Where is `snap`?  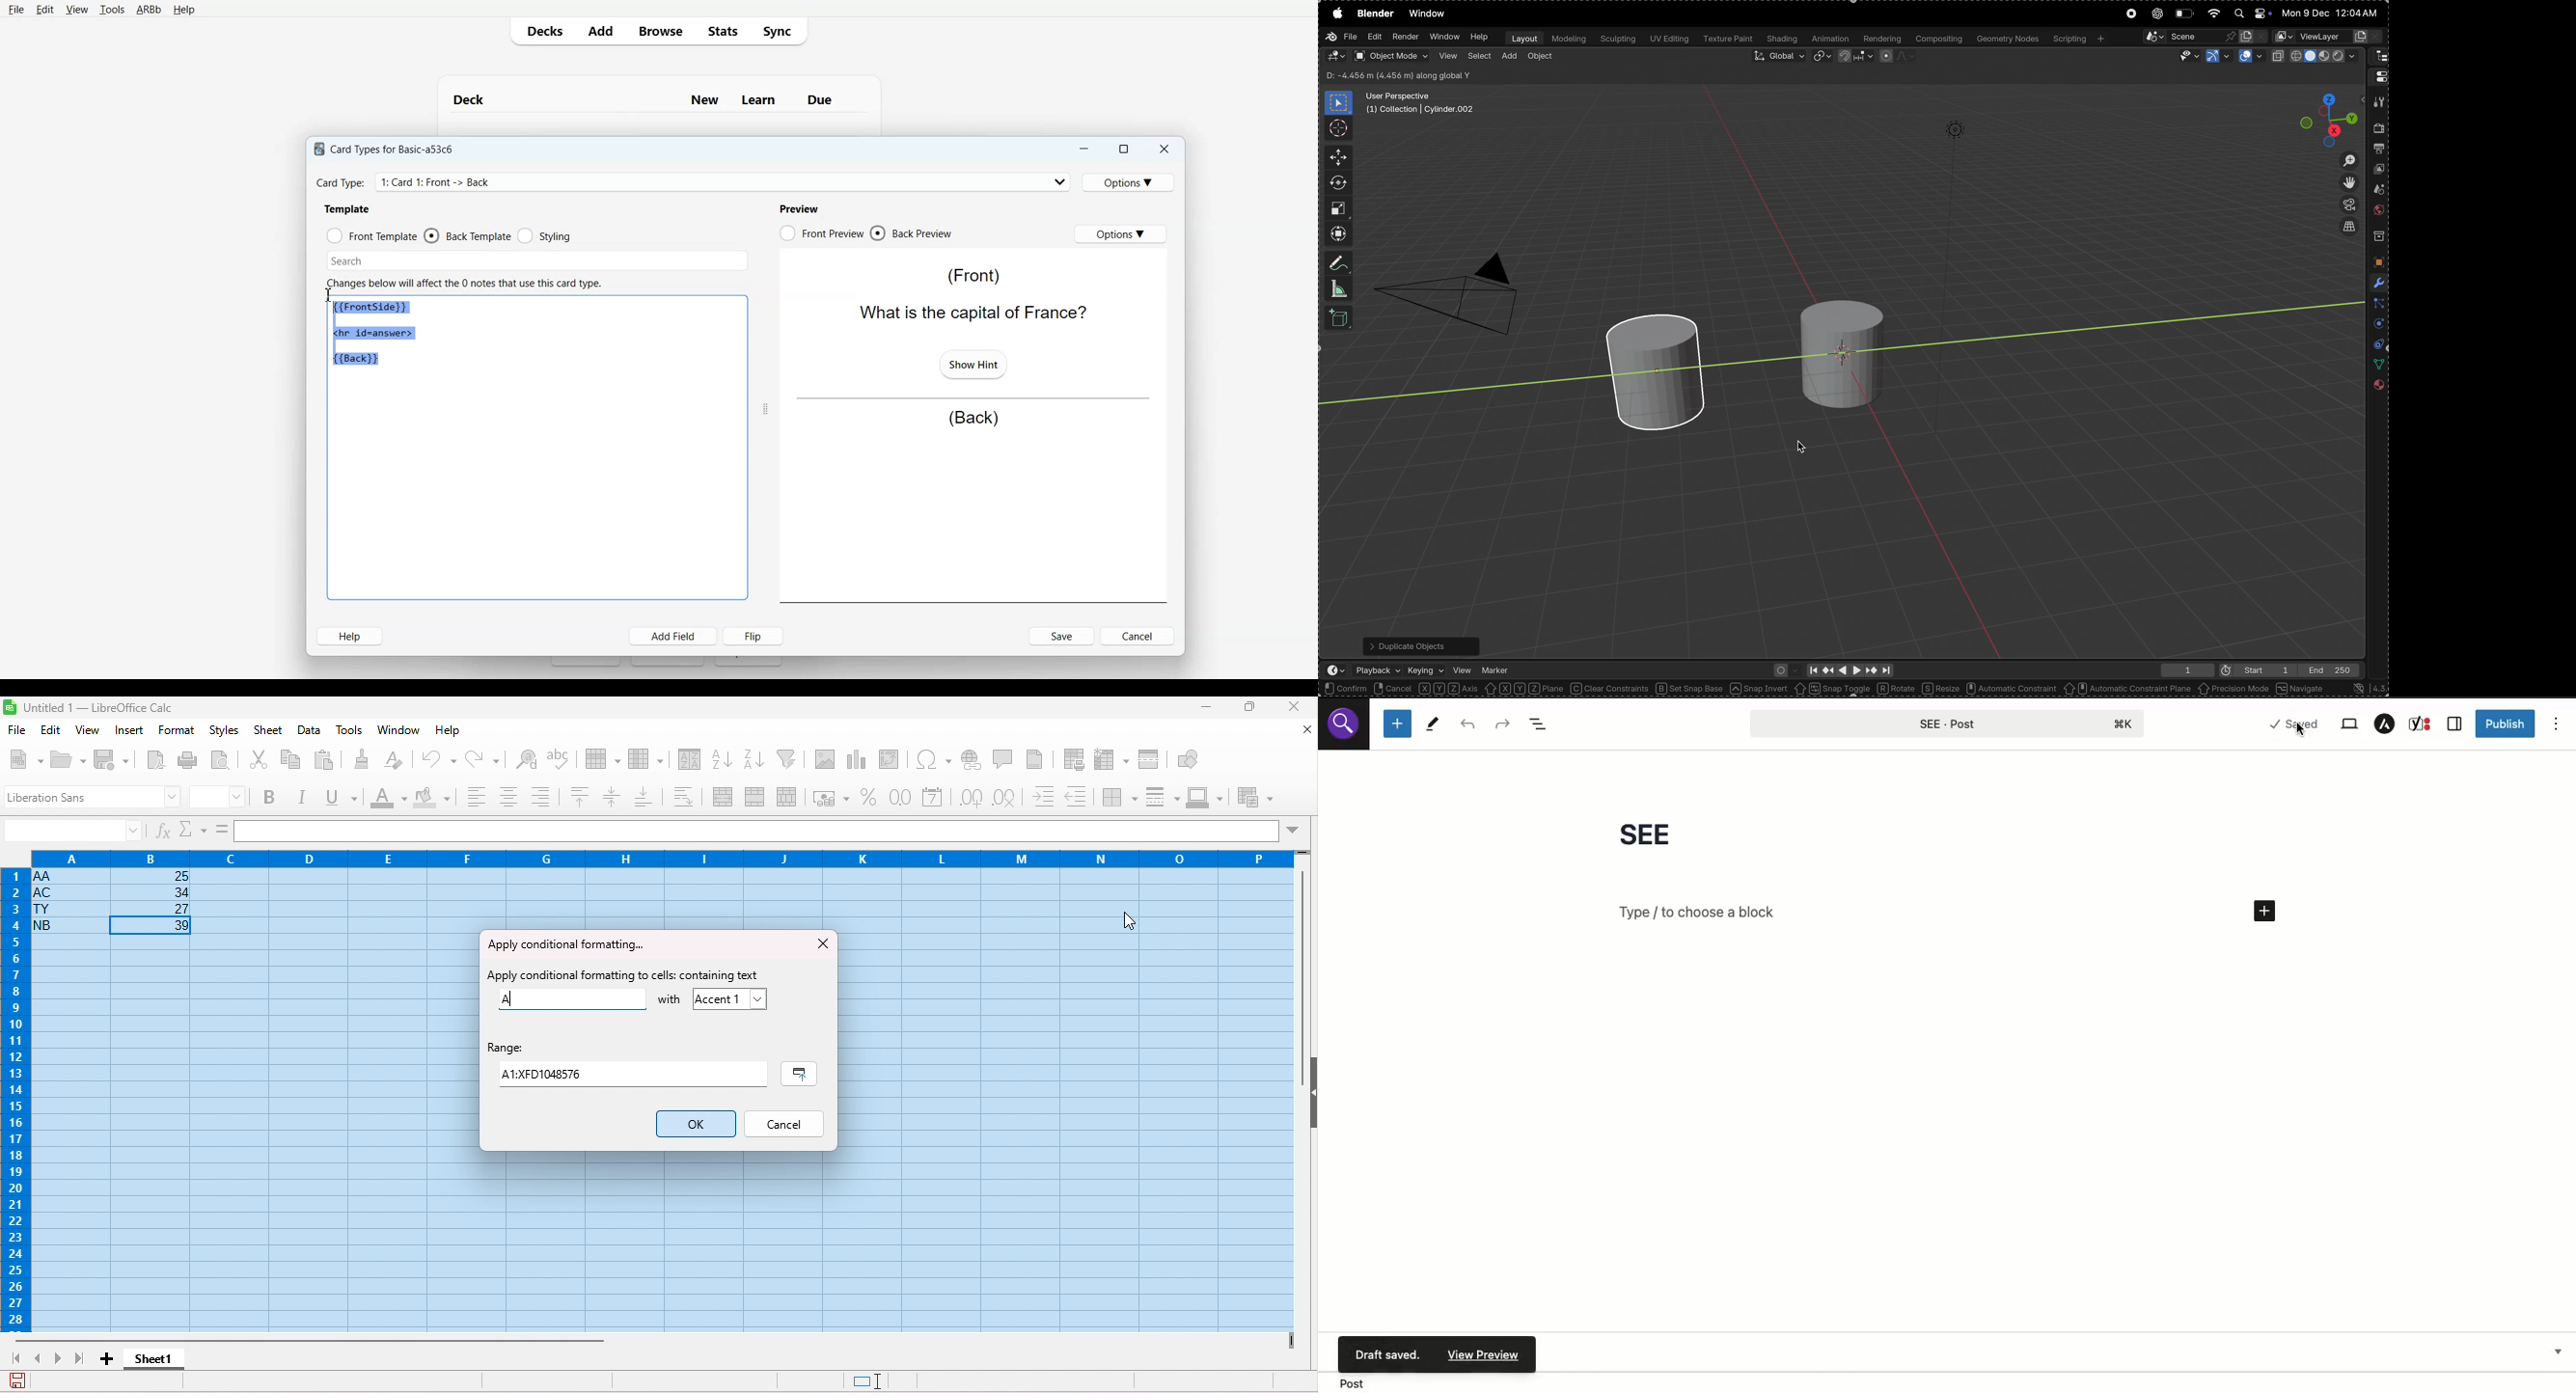
snap is located at coordinates (1854, 58).